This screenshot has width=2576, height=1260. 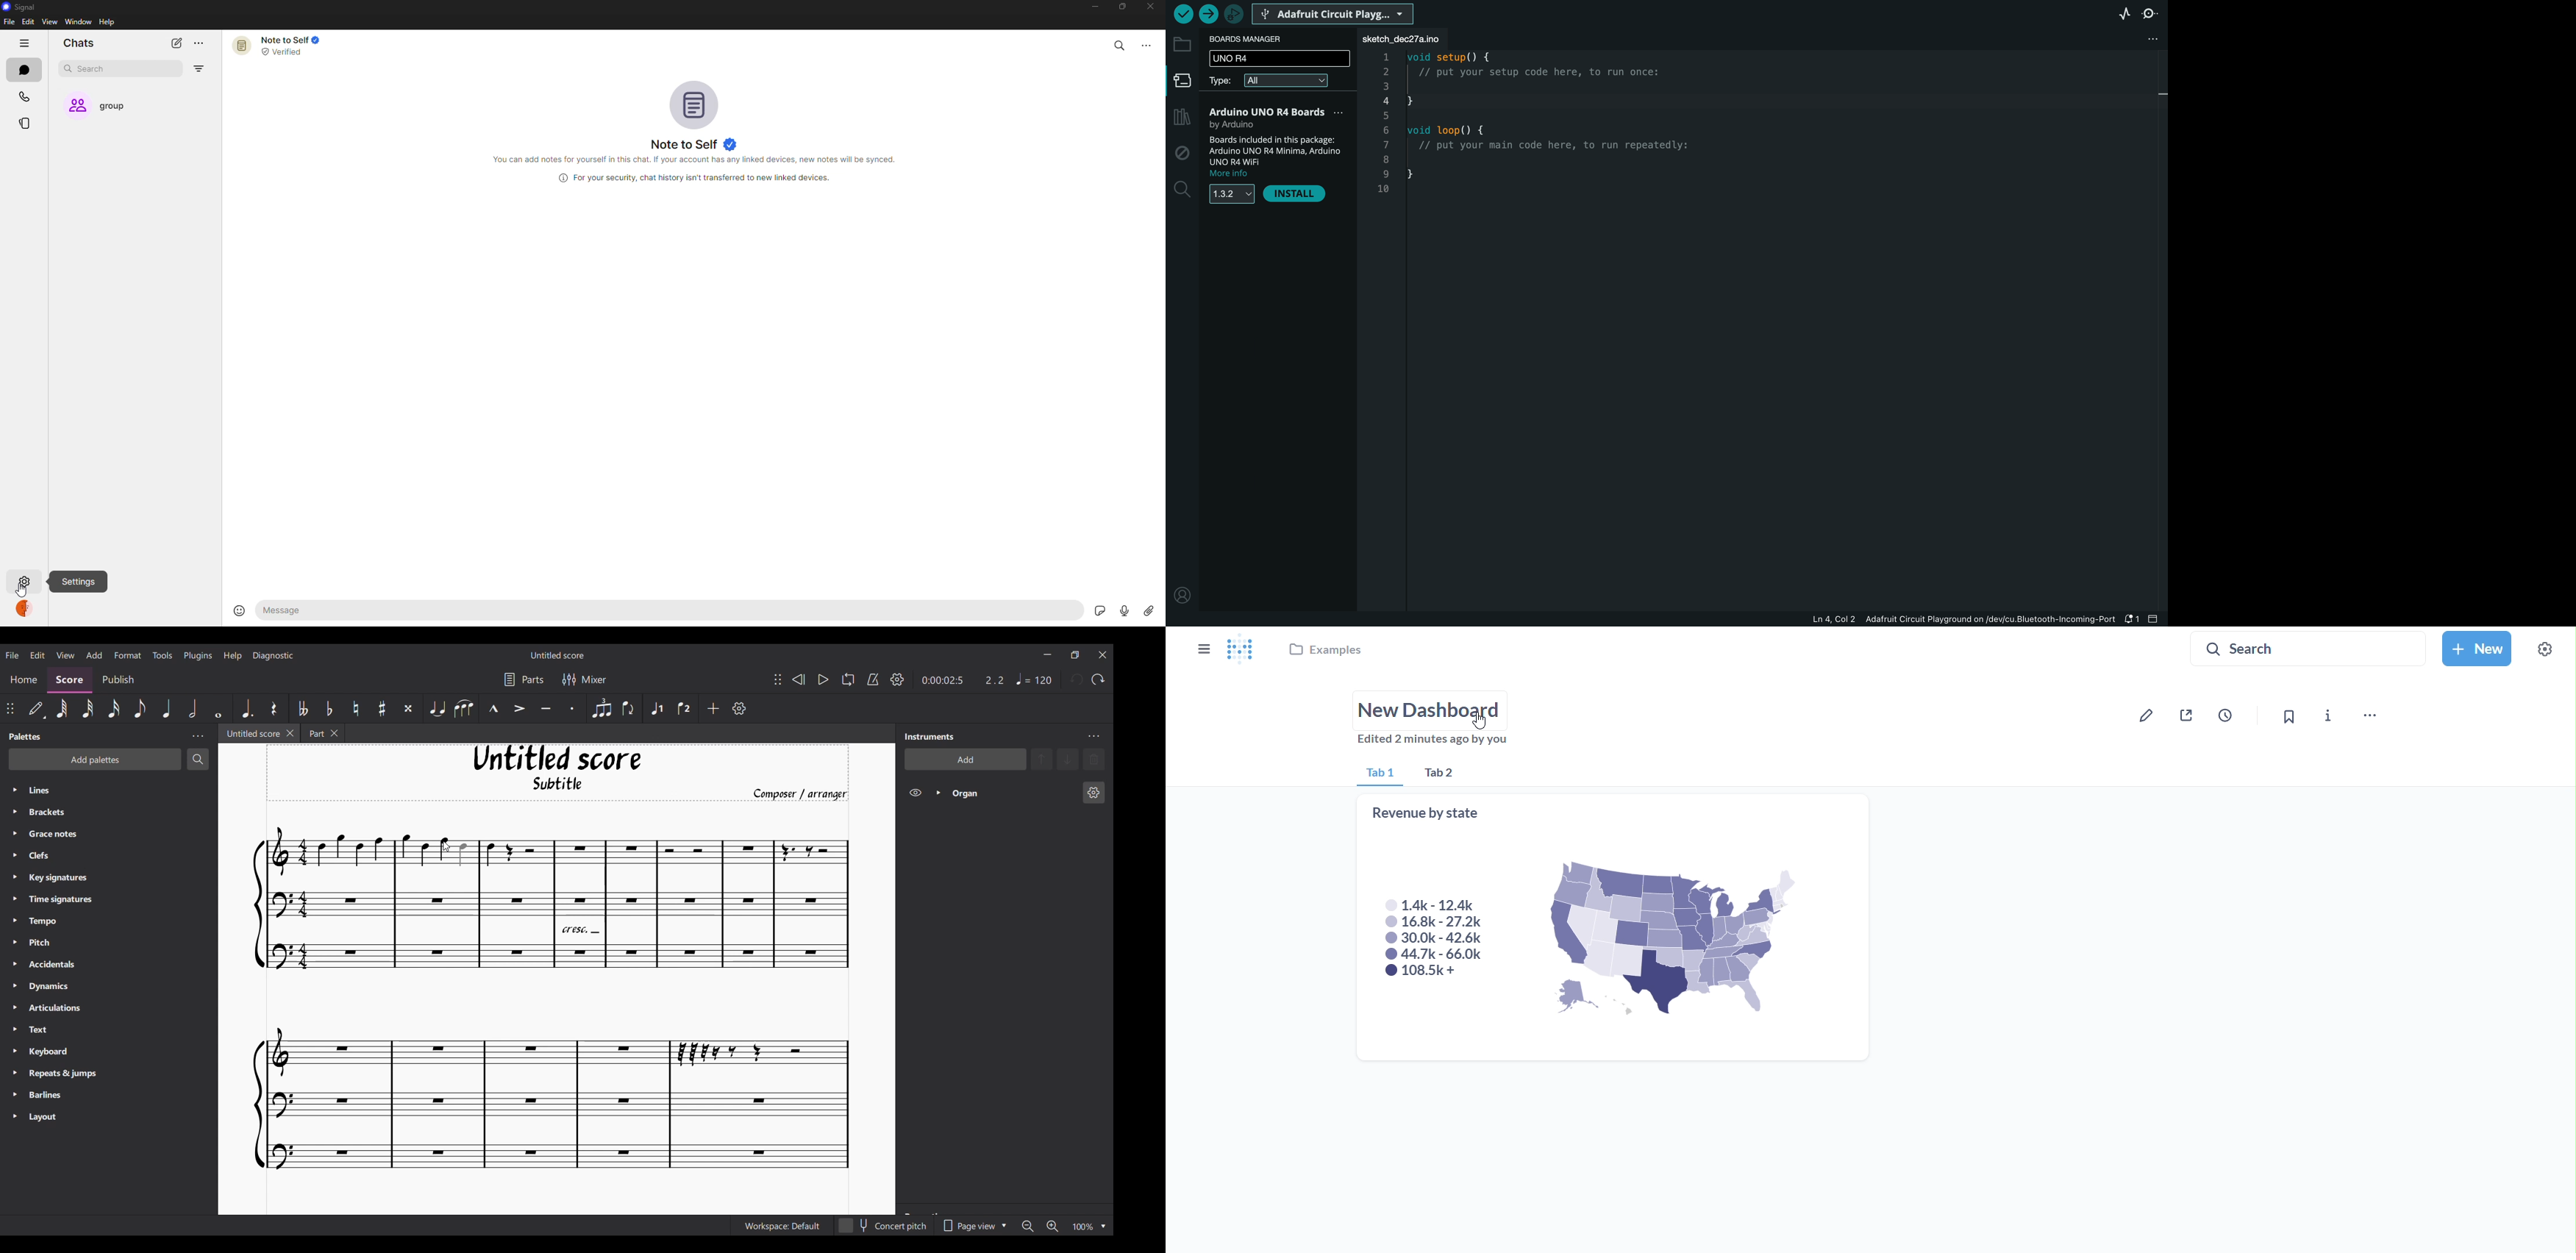 I want to click on Plugins menu, so click(x=197, y=655).